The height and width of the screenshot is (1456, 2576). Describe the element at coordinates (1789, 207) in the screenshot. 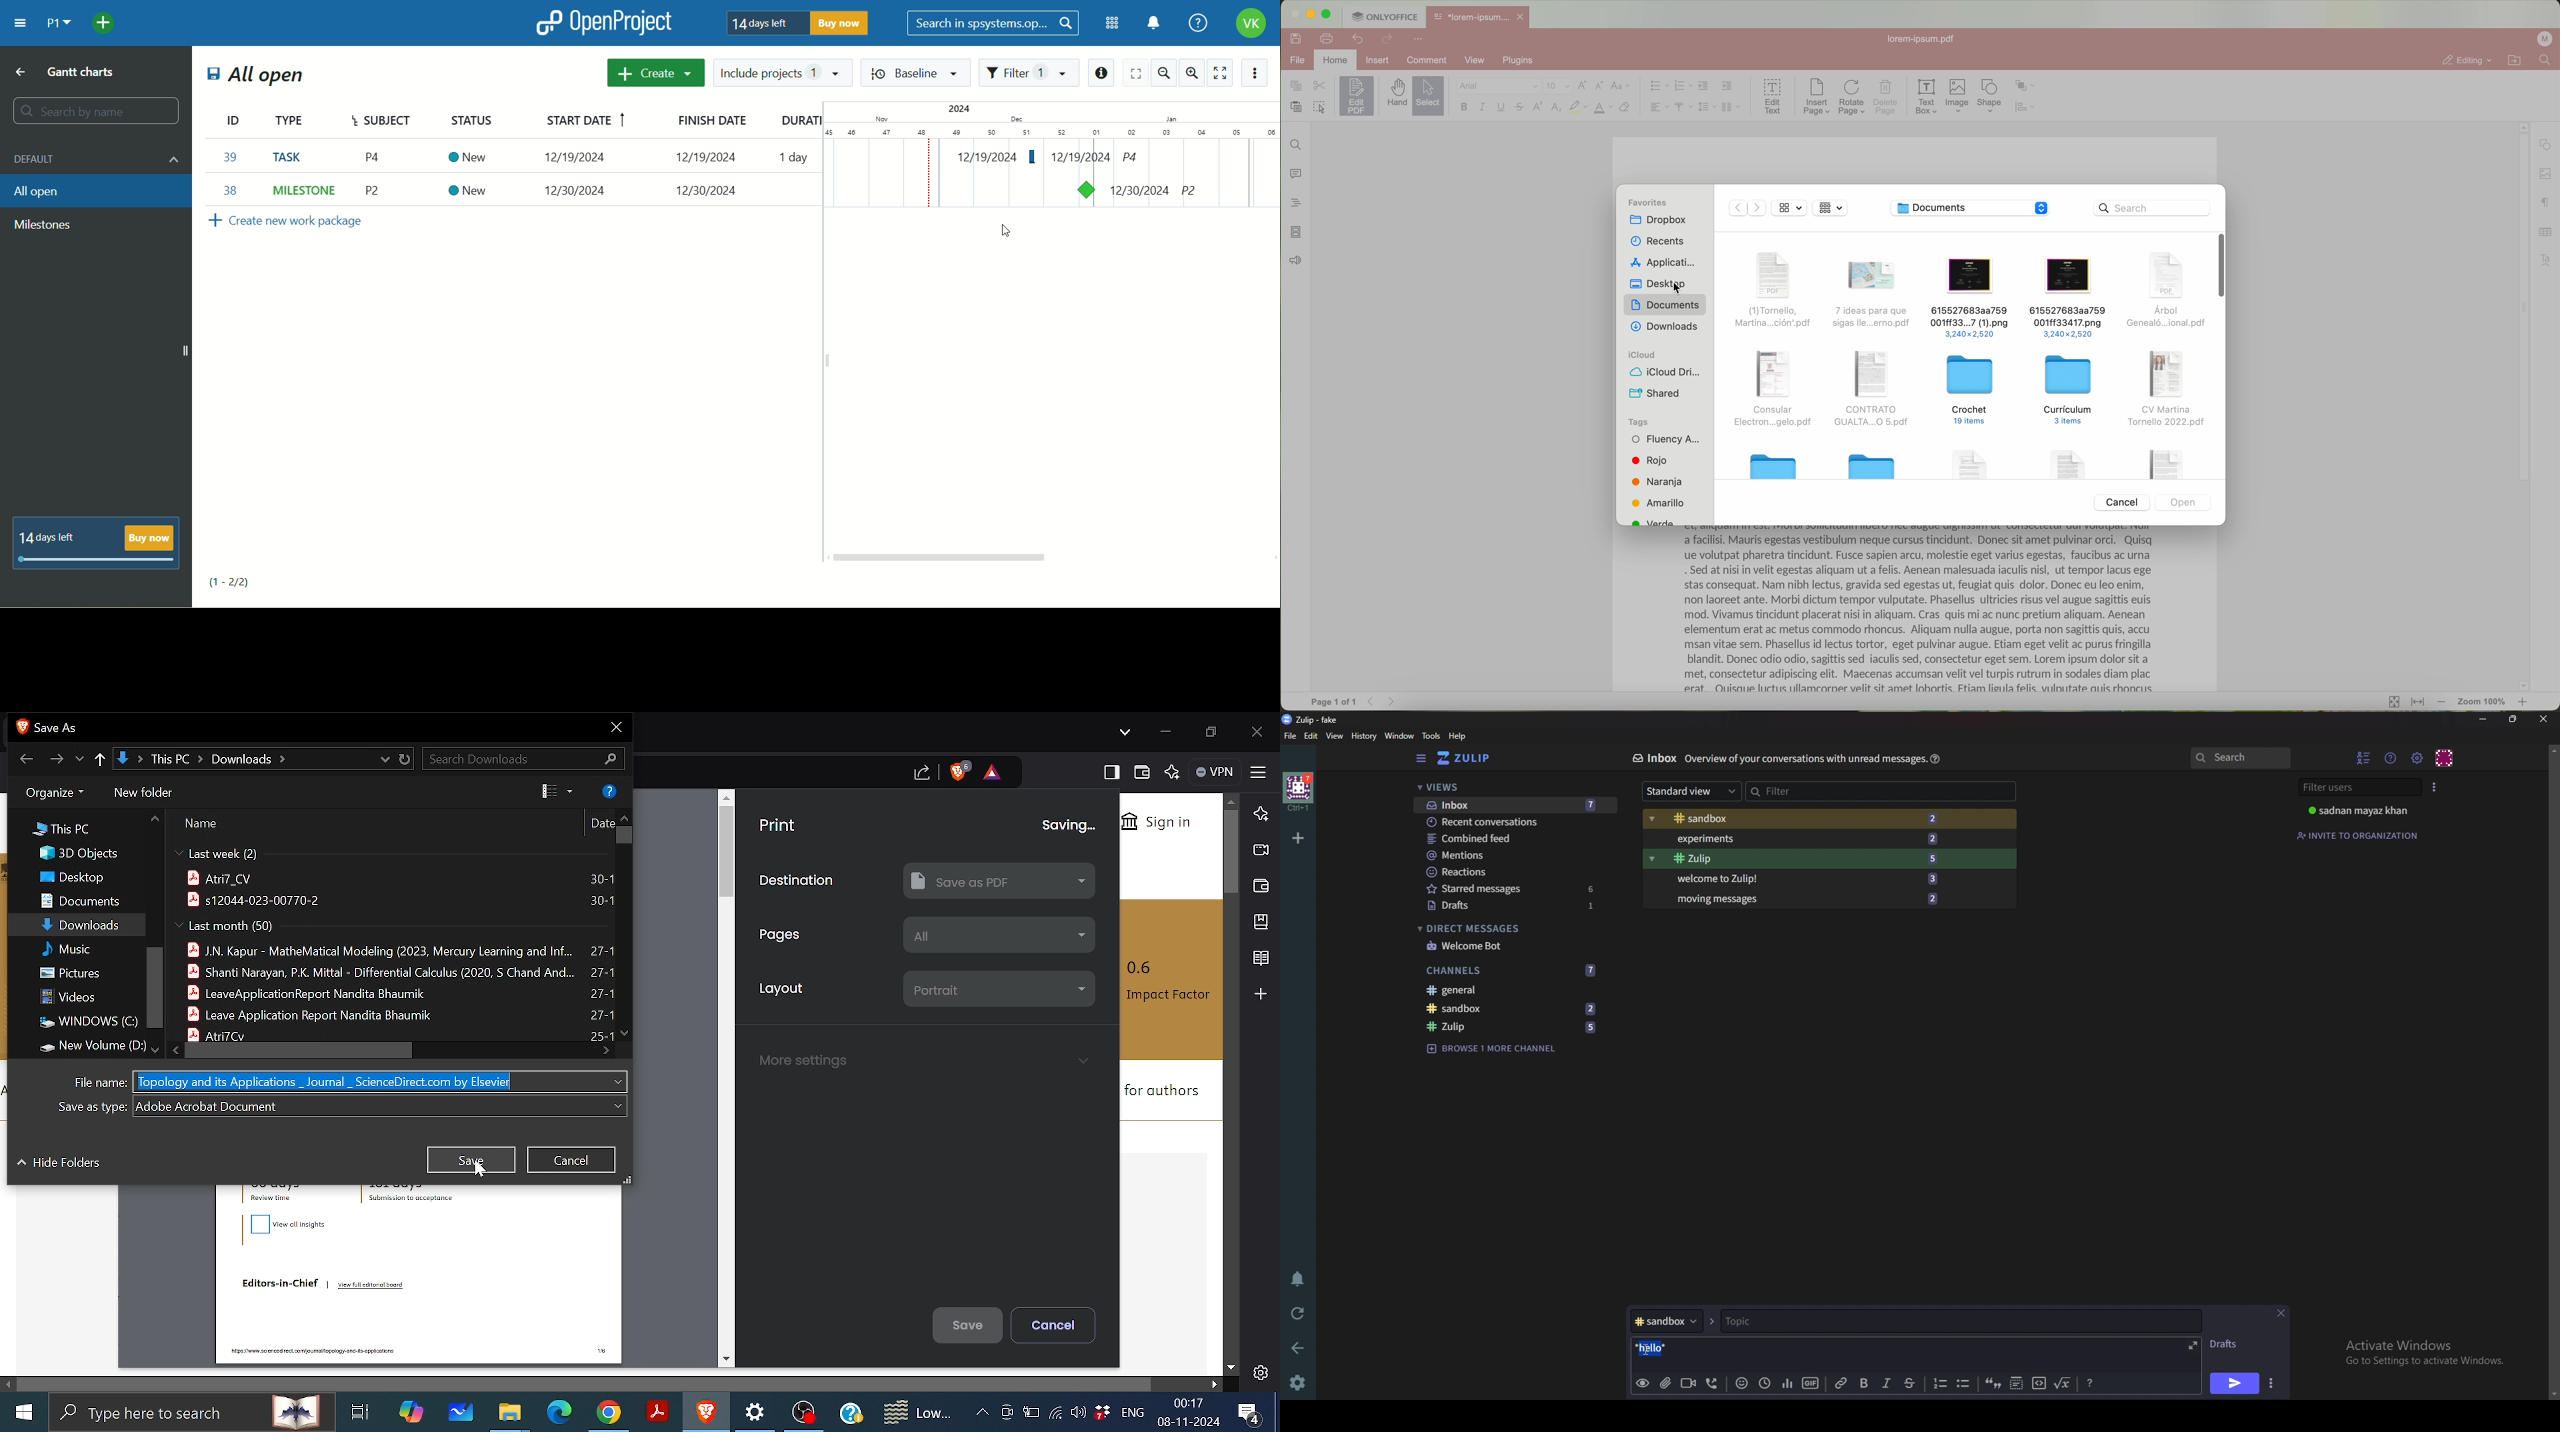

I see `view` at that location.